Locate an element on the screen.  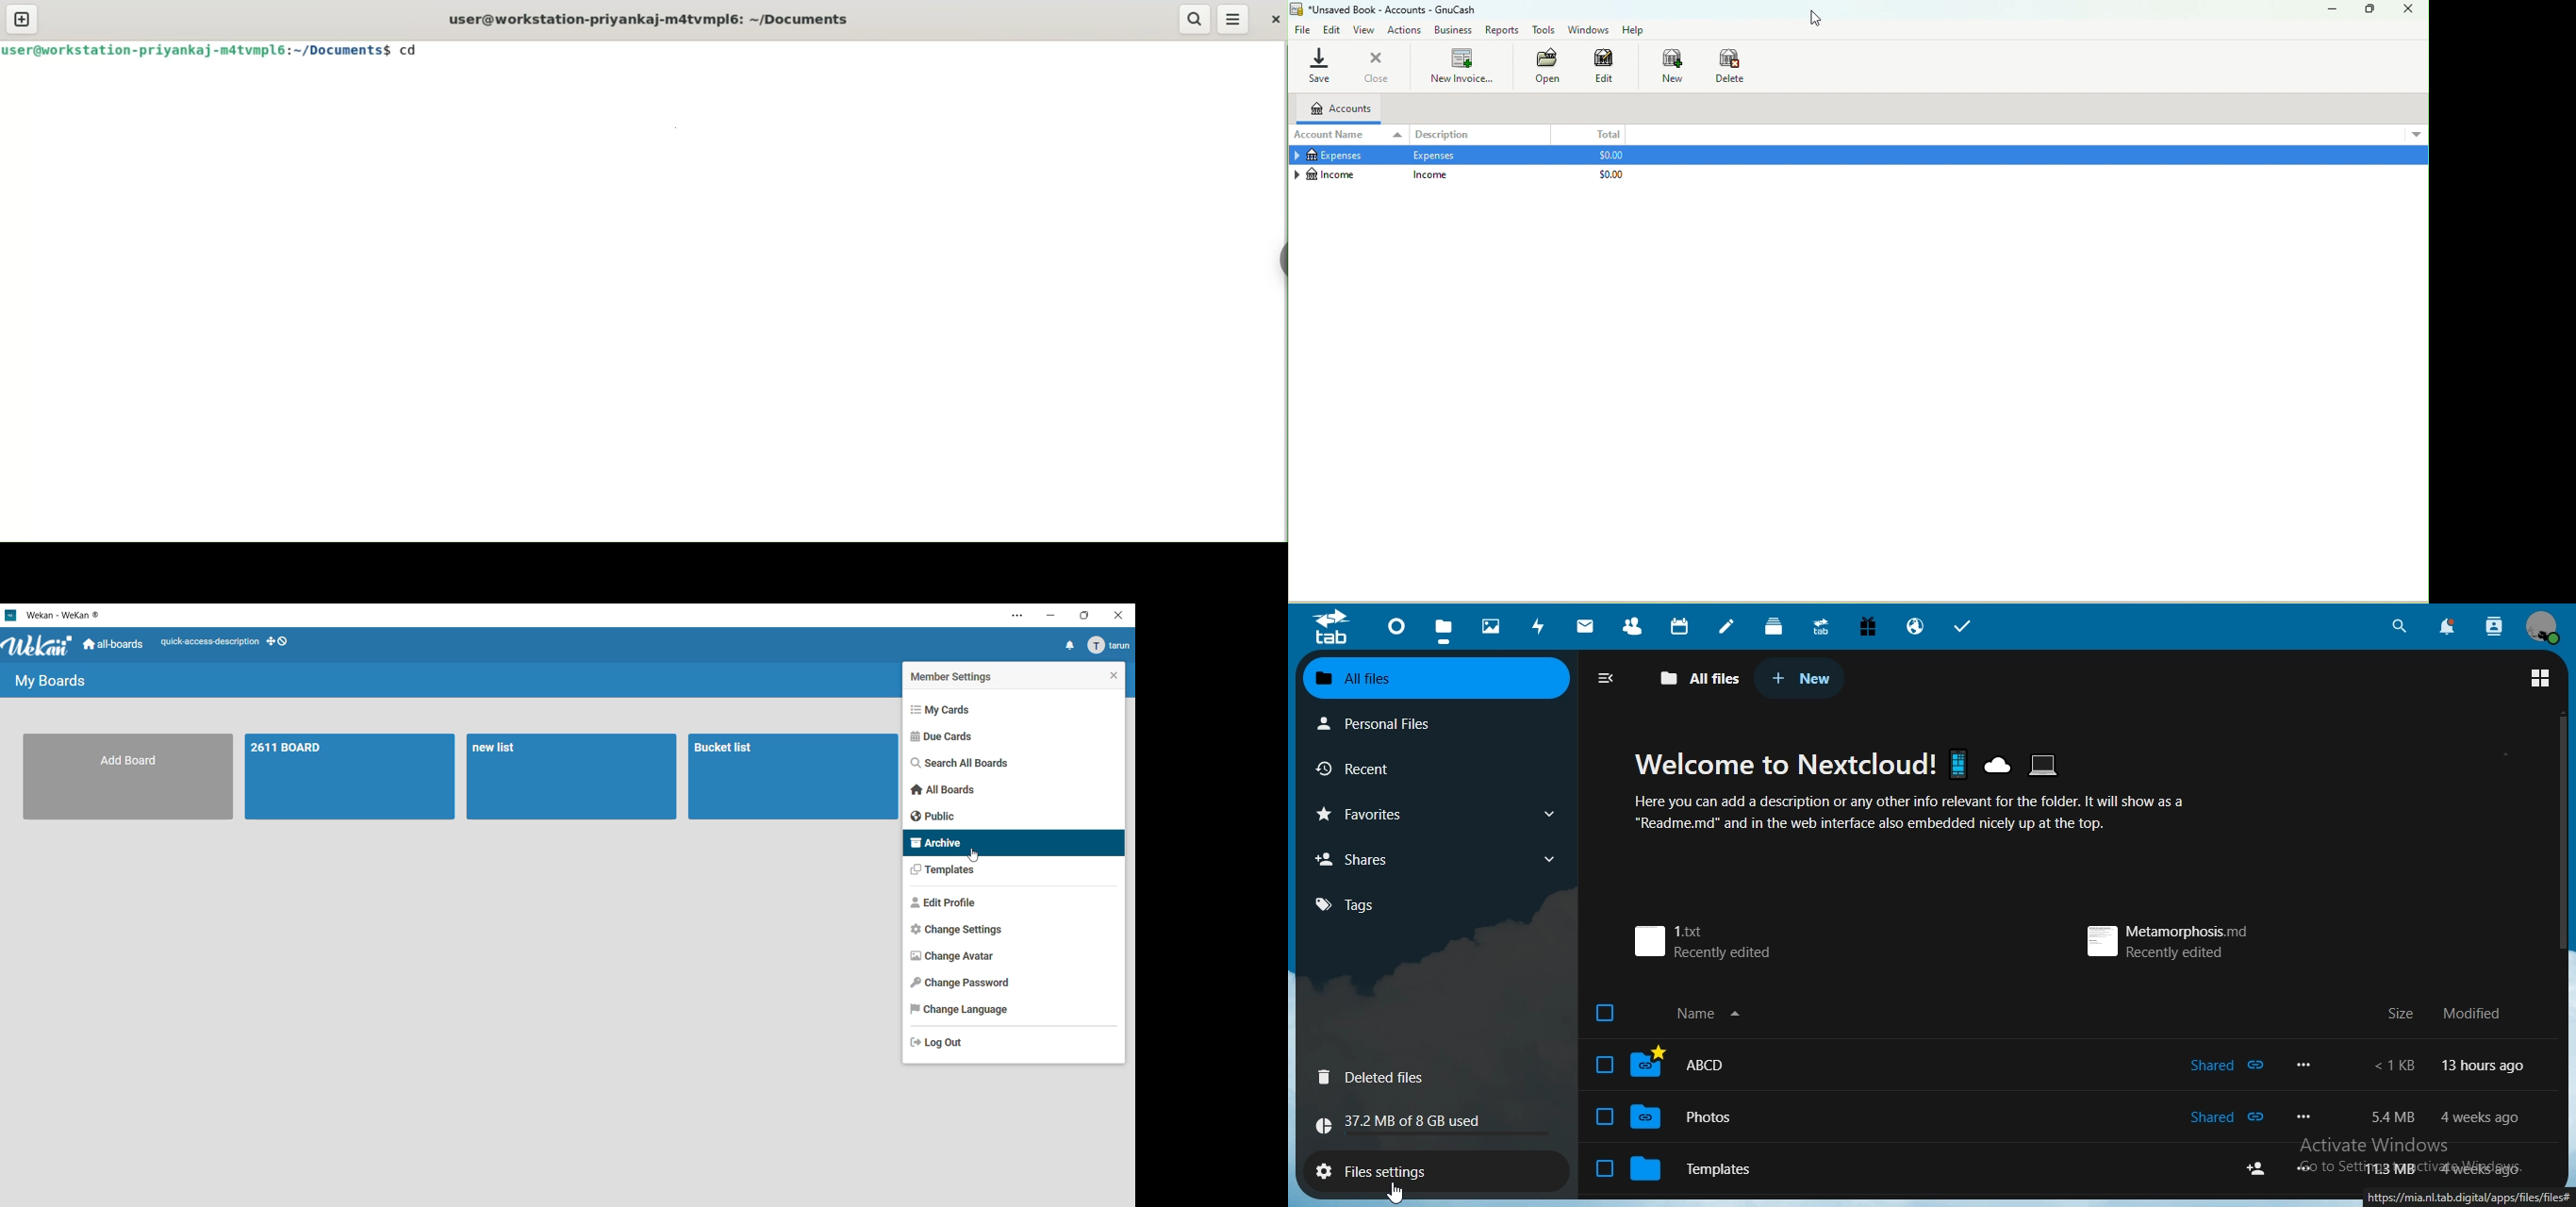
switch to grid view is located at coordinates (2539, 679).